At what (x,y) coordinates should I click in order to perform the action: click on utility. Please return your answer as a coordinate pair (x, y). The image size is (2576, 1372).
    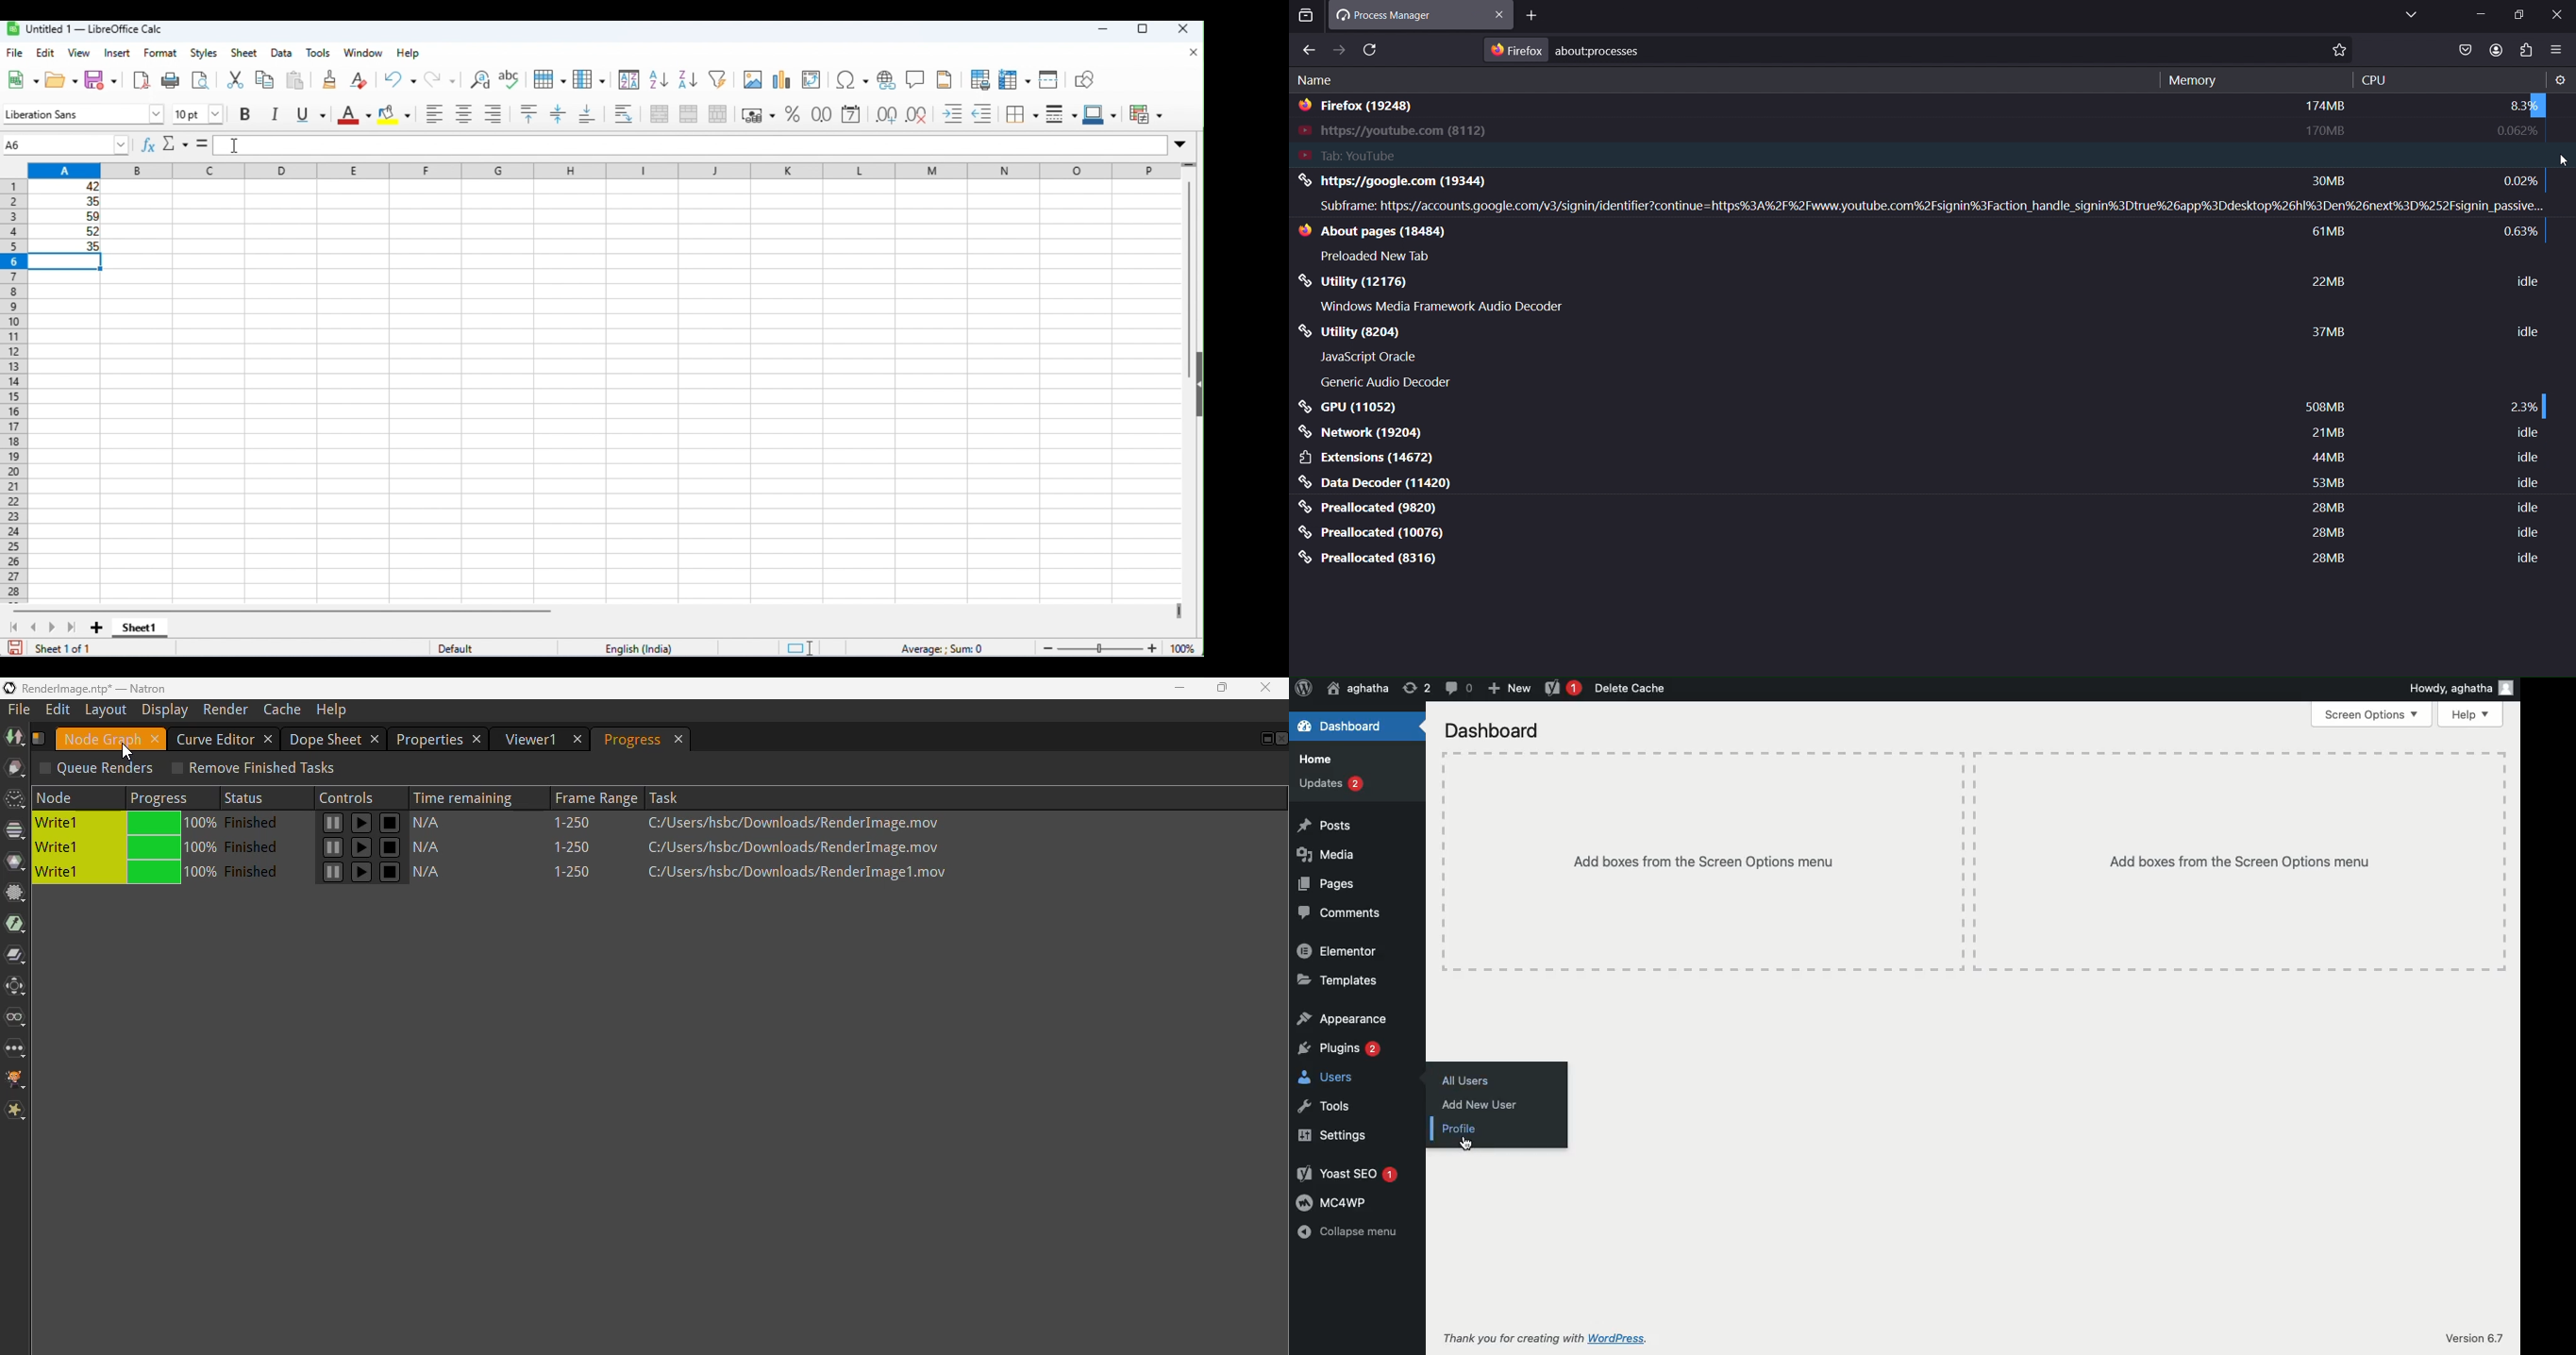
    Looking at the image, I should click on (1357, 284).